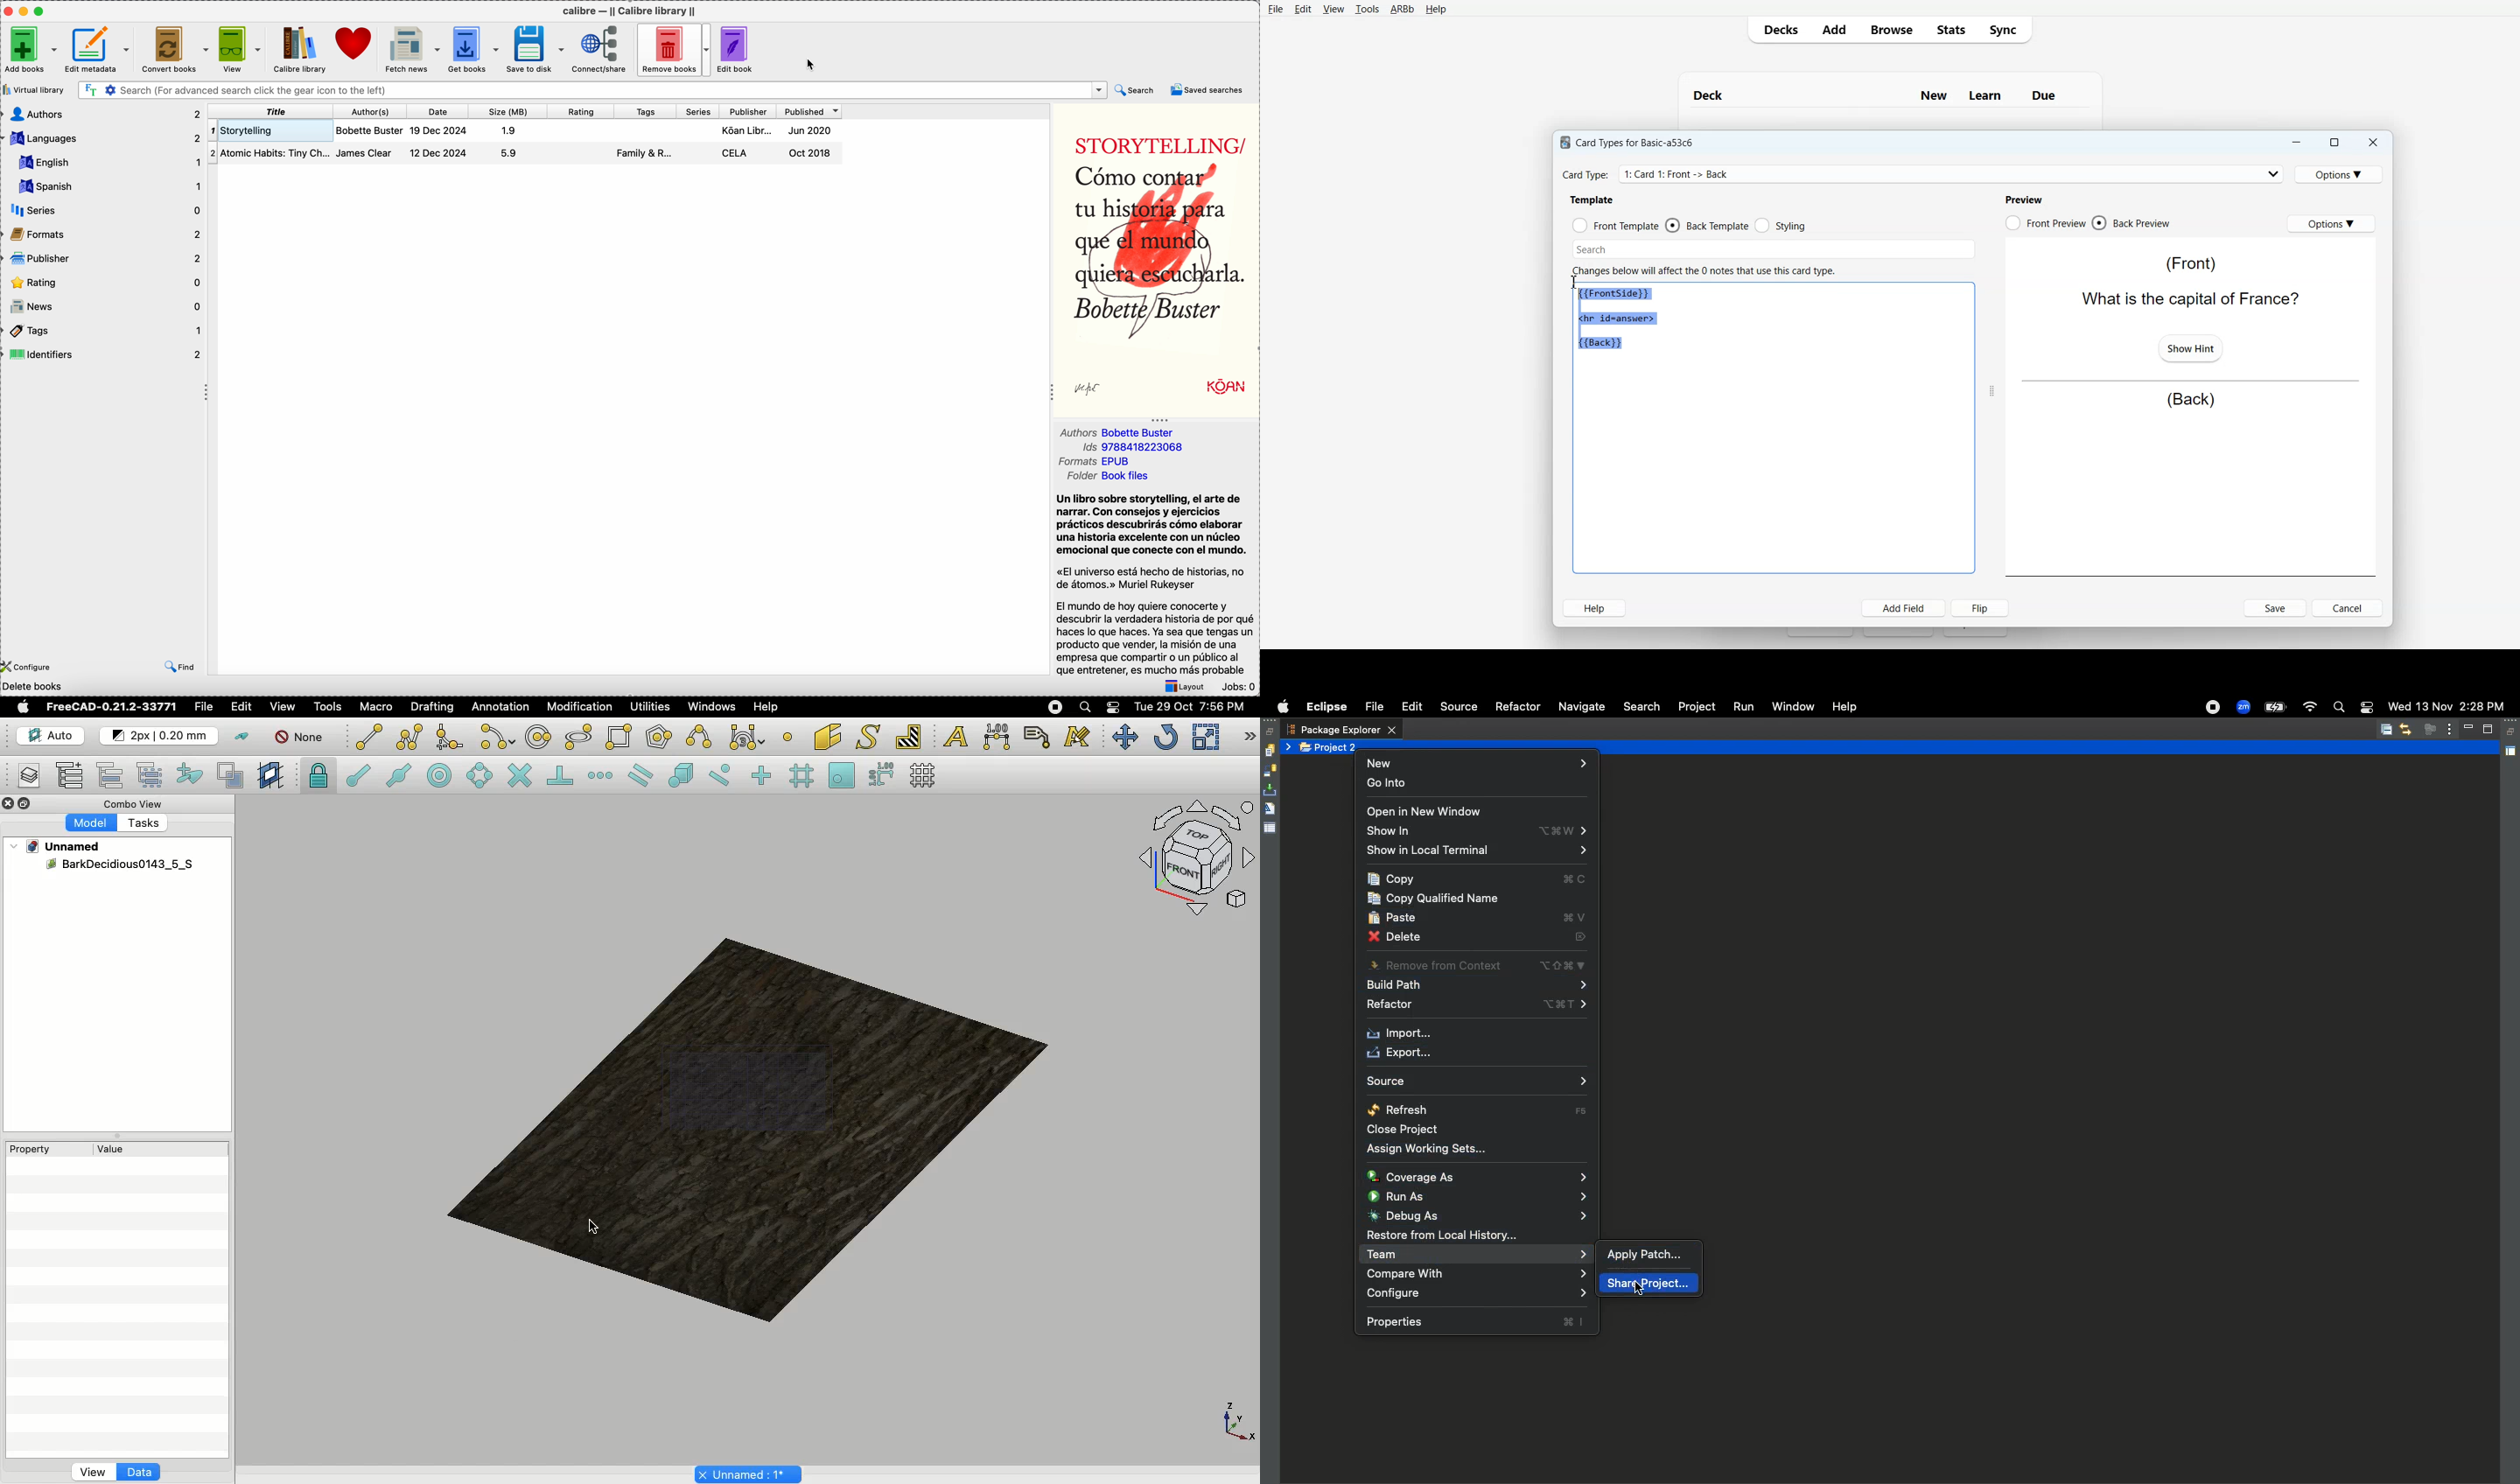 The image size is (2520, 1484). I want to click on (Back), so click(2191, 400).